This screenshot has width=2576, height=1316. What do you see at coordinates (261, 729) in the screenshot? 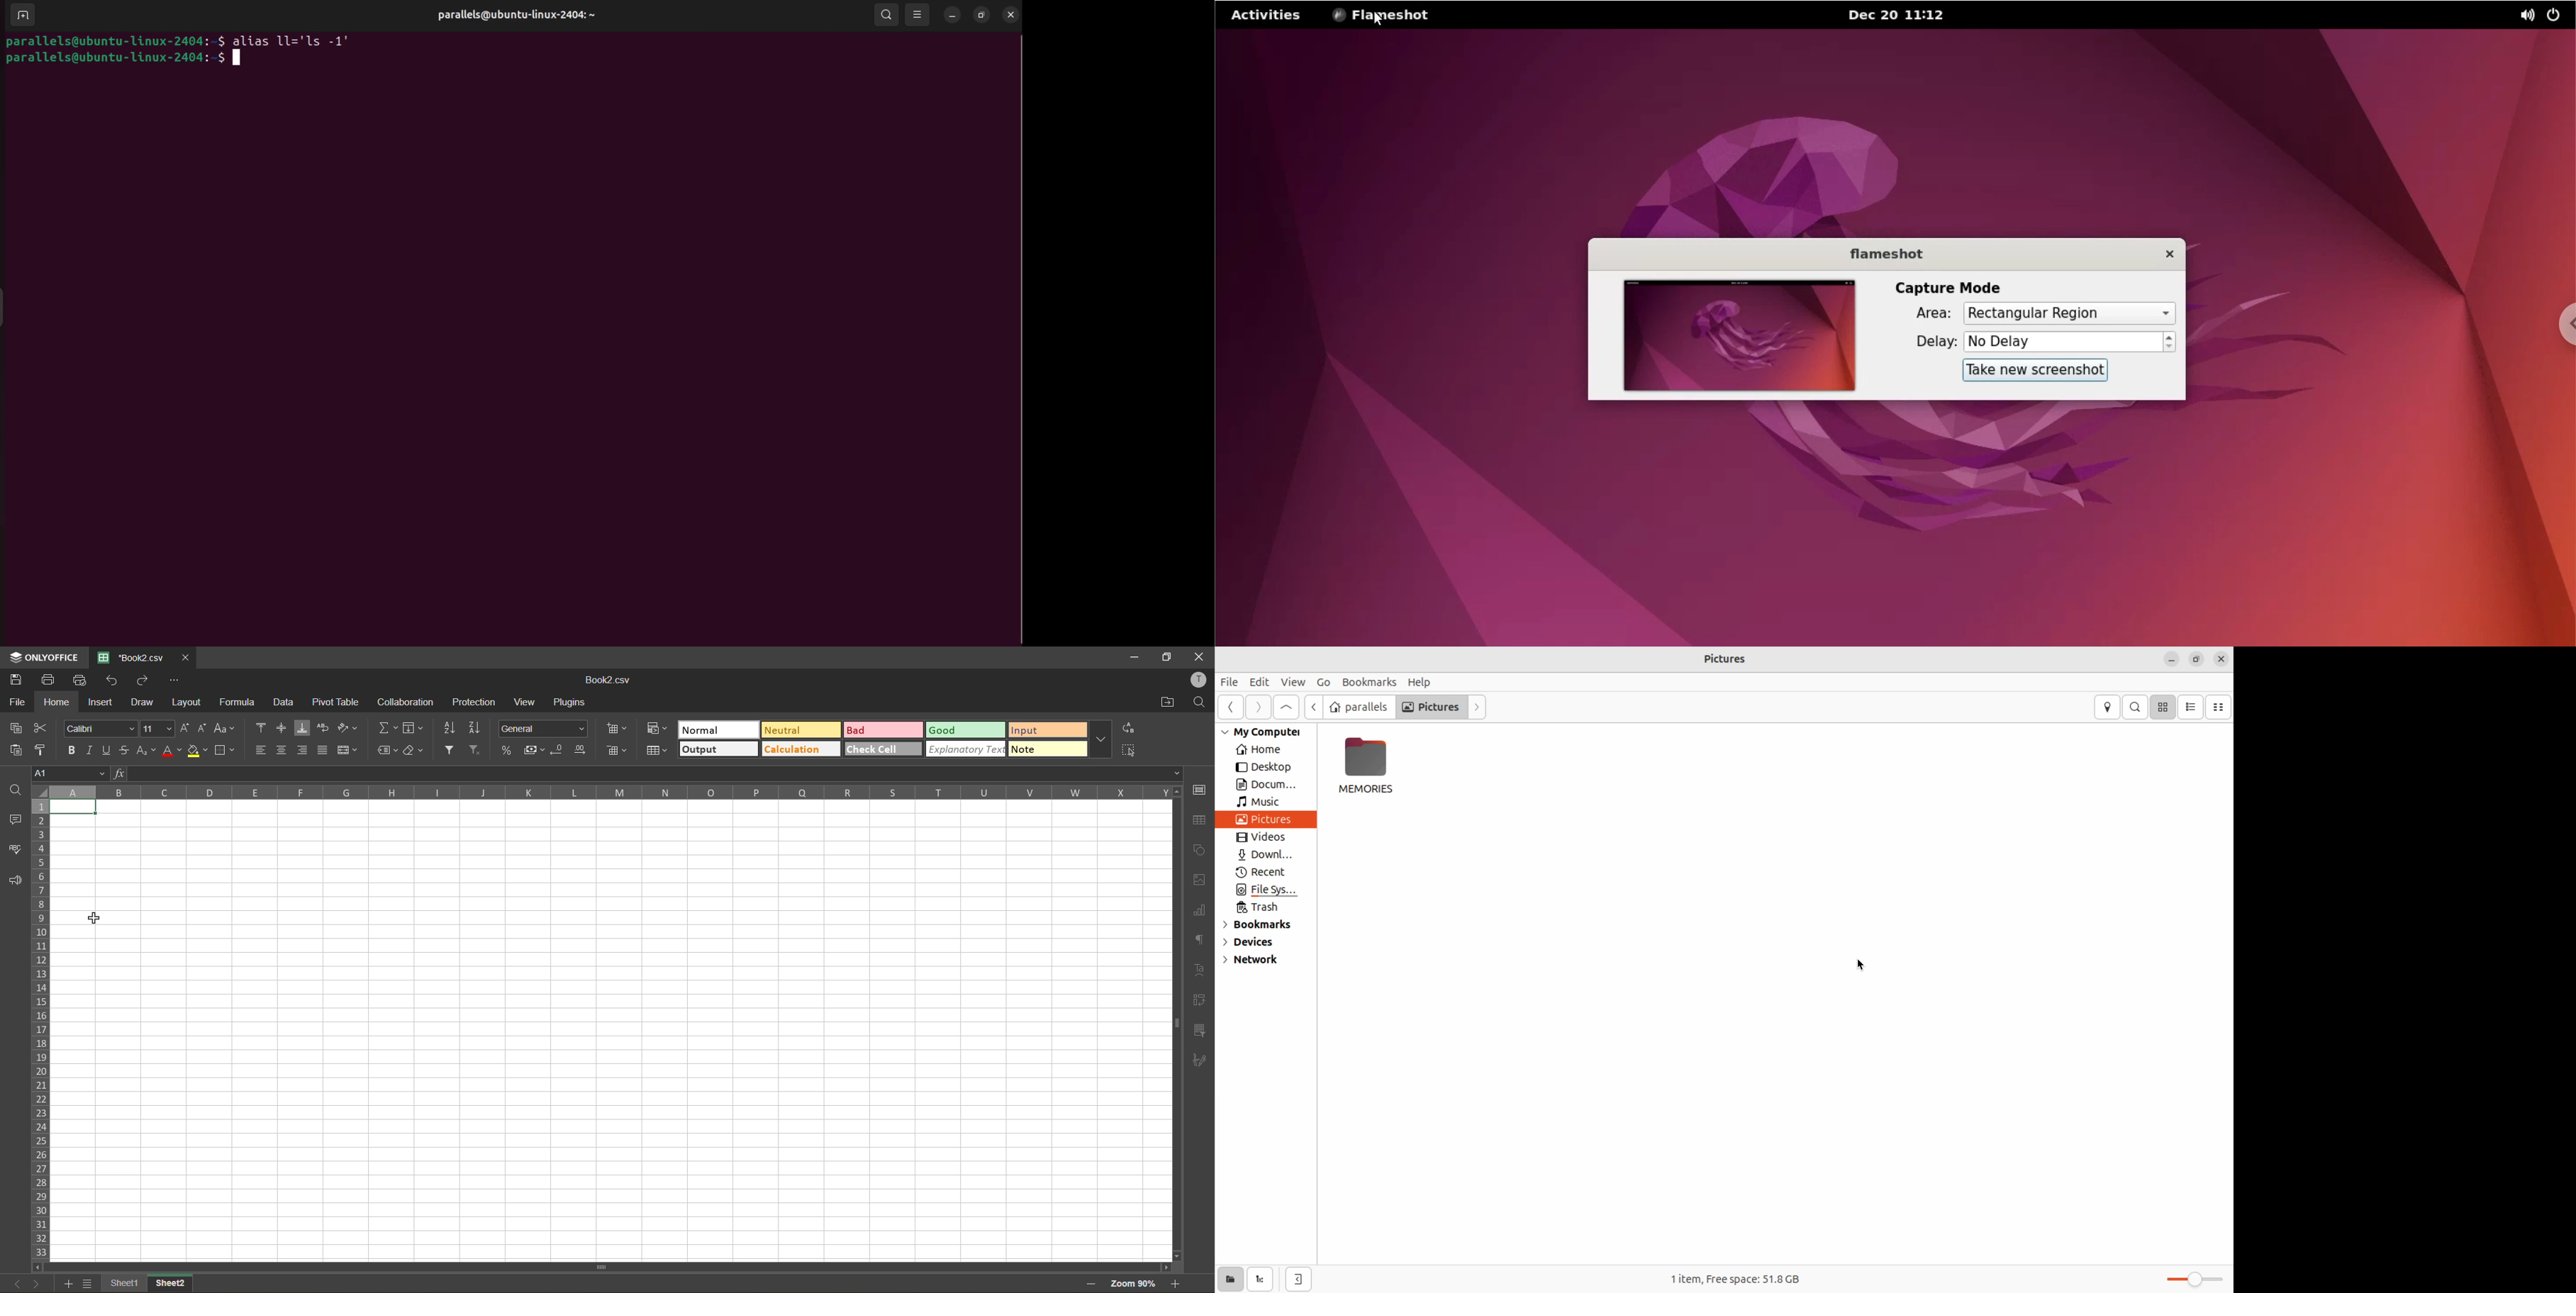
I see `align top` at bounding box center [261, 729].